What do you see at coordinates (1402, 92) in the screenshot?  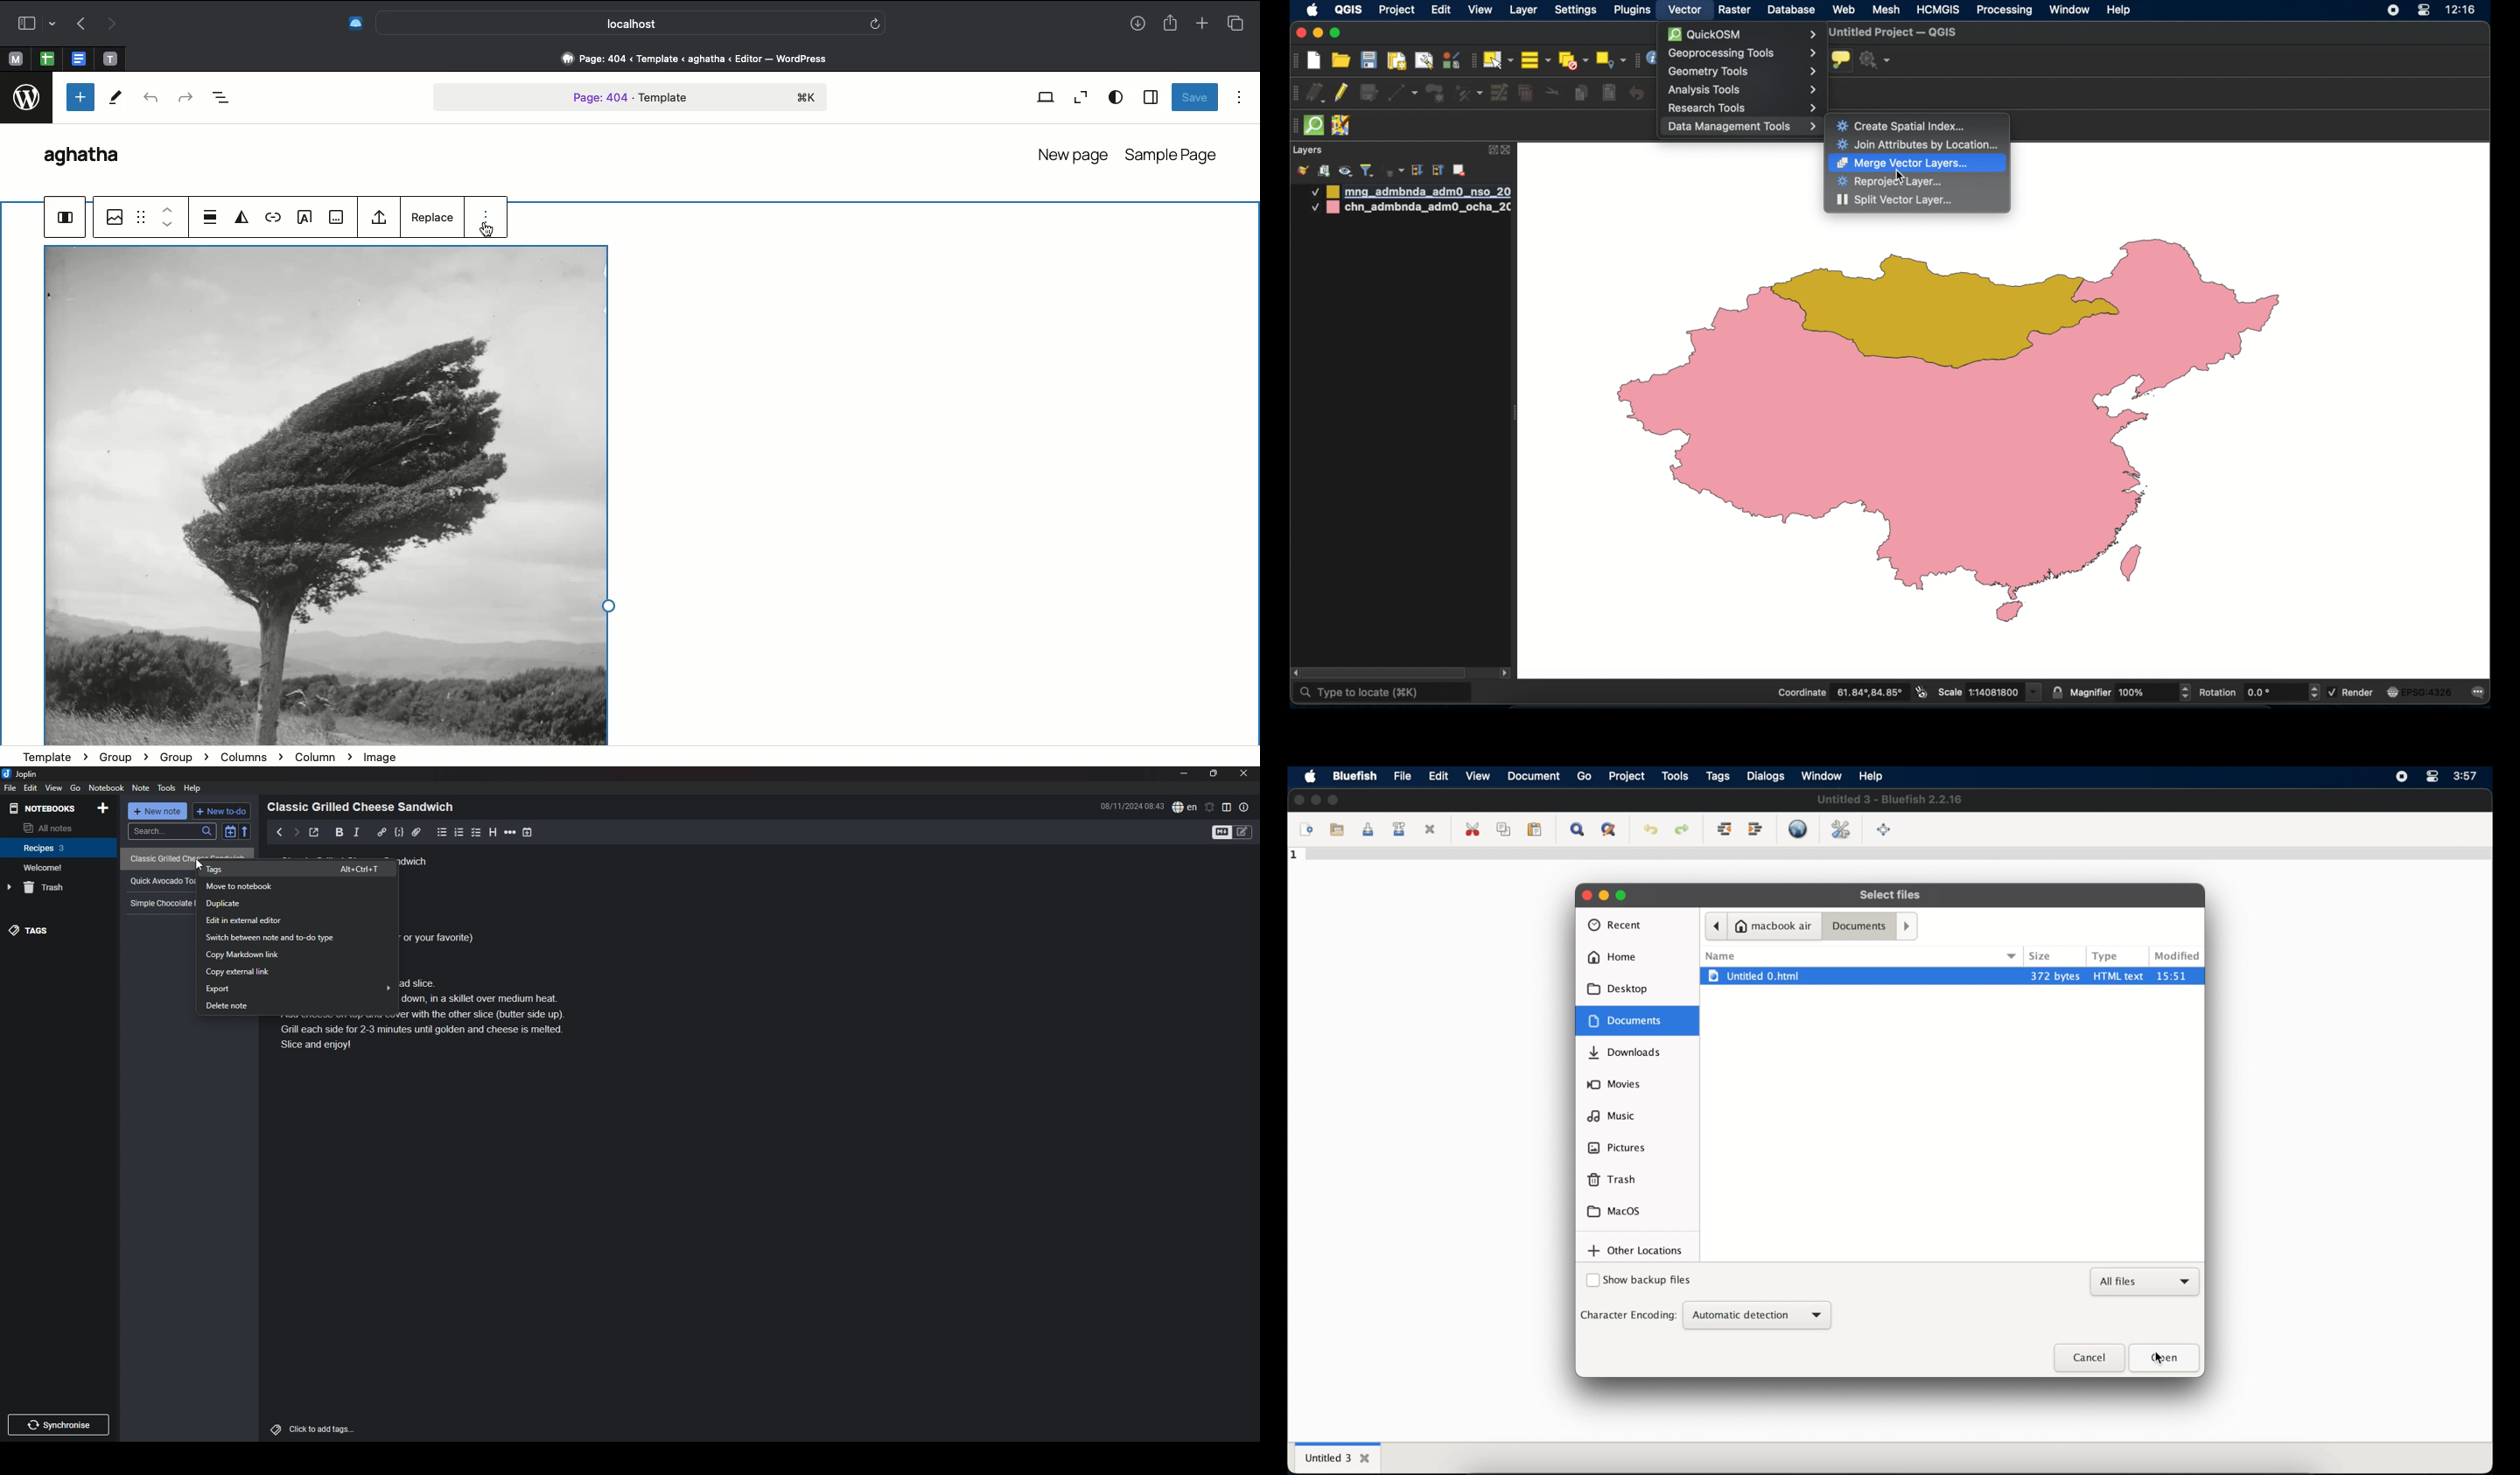 I see `digitize with segment` at bounding box center [1402, 92].